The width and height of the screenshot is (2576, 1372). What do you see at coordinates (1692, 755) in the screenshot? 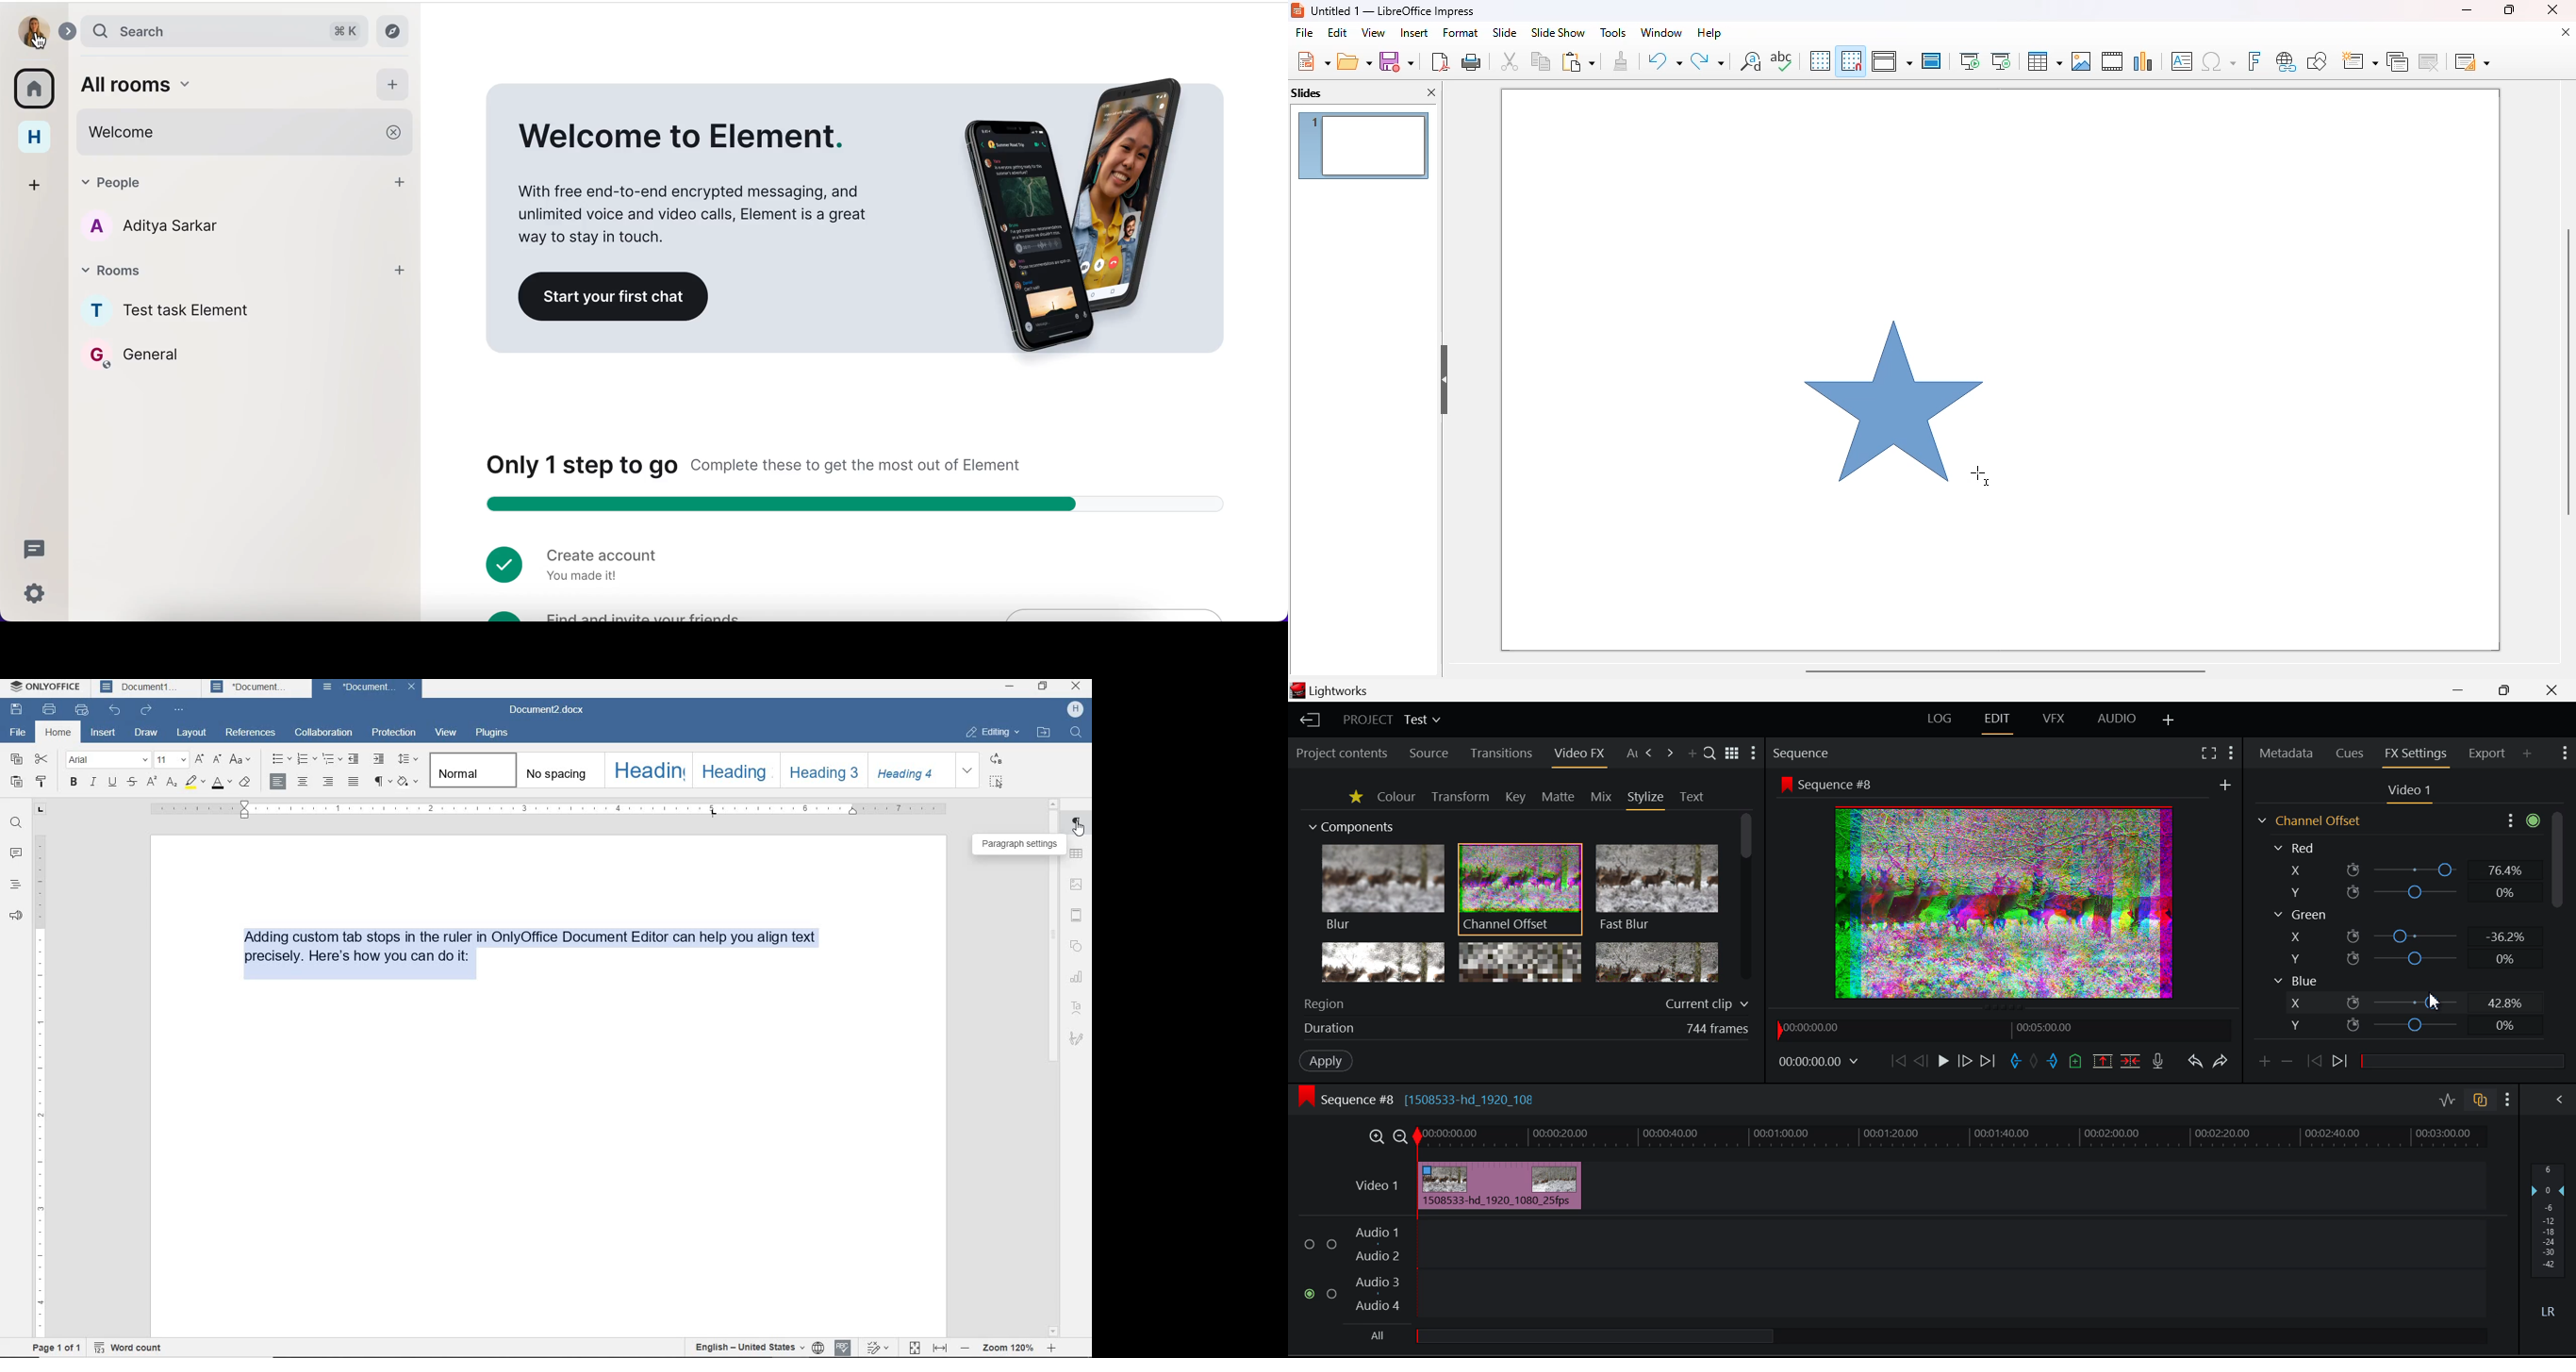
I see `Add Panel` at bounding box center [1692, 755].